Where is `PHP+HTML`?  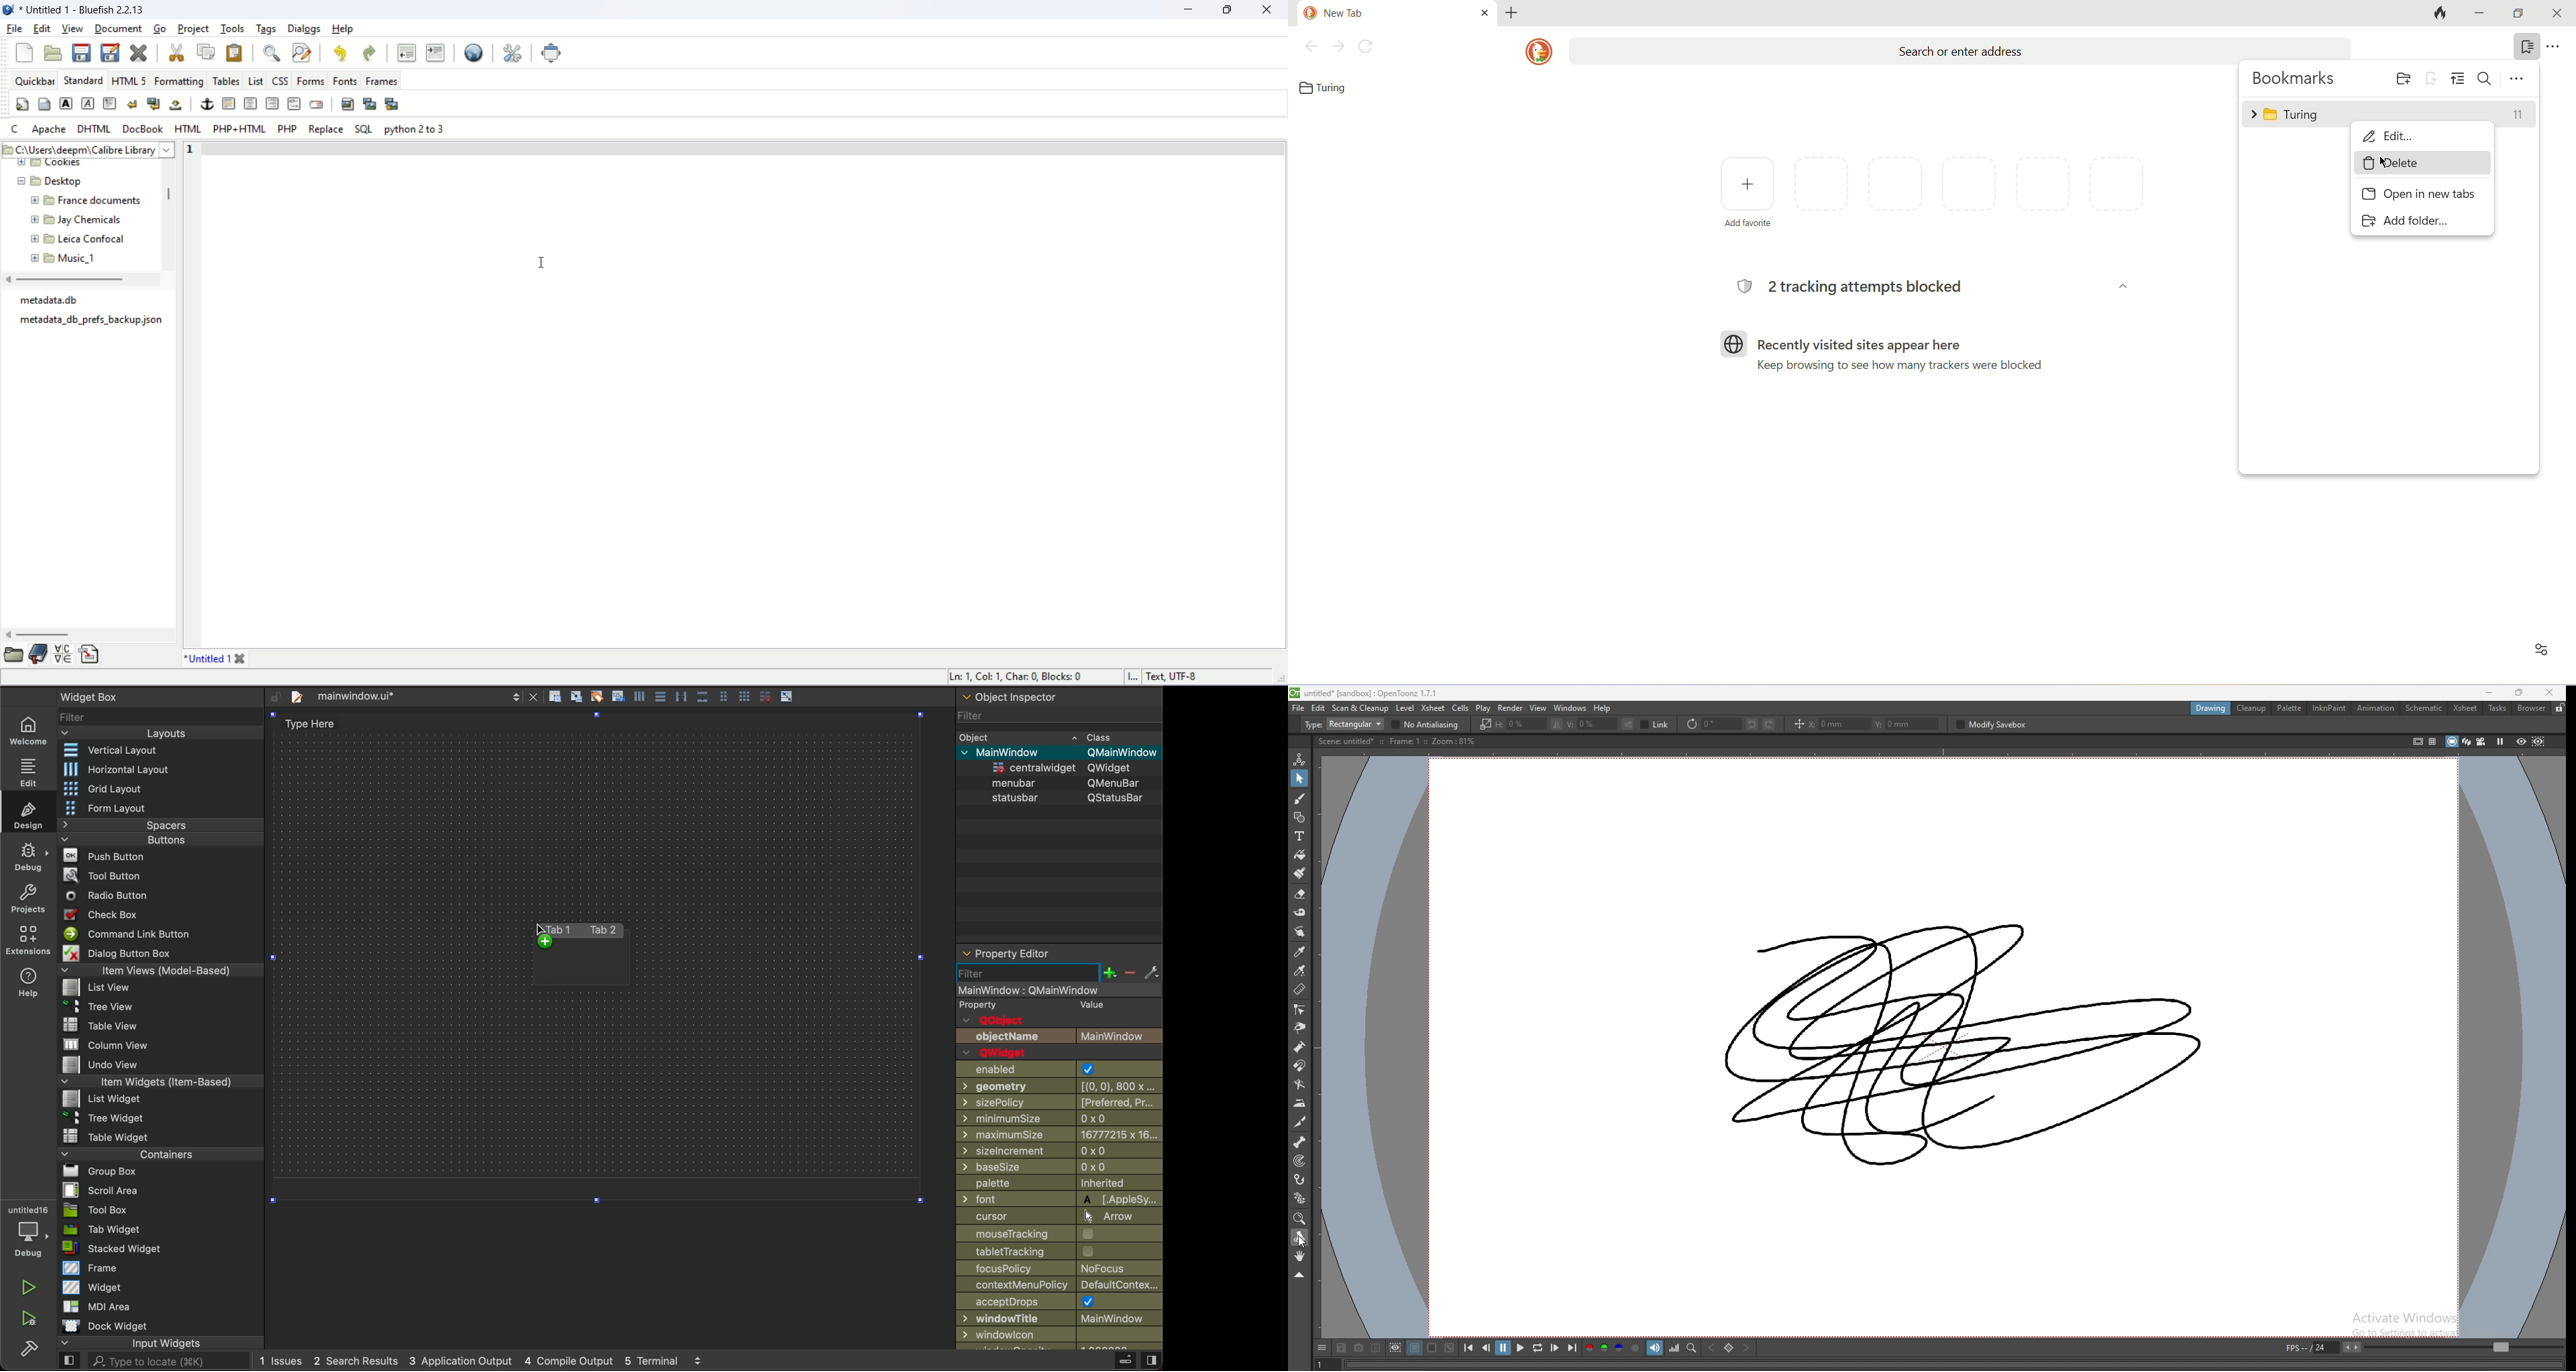
PHP+HTML is located at coordinates (239, 129).